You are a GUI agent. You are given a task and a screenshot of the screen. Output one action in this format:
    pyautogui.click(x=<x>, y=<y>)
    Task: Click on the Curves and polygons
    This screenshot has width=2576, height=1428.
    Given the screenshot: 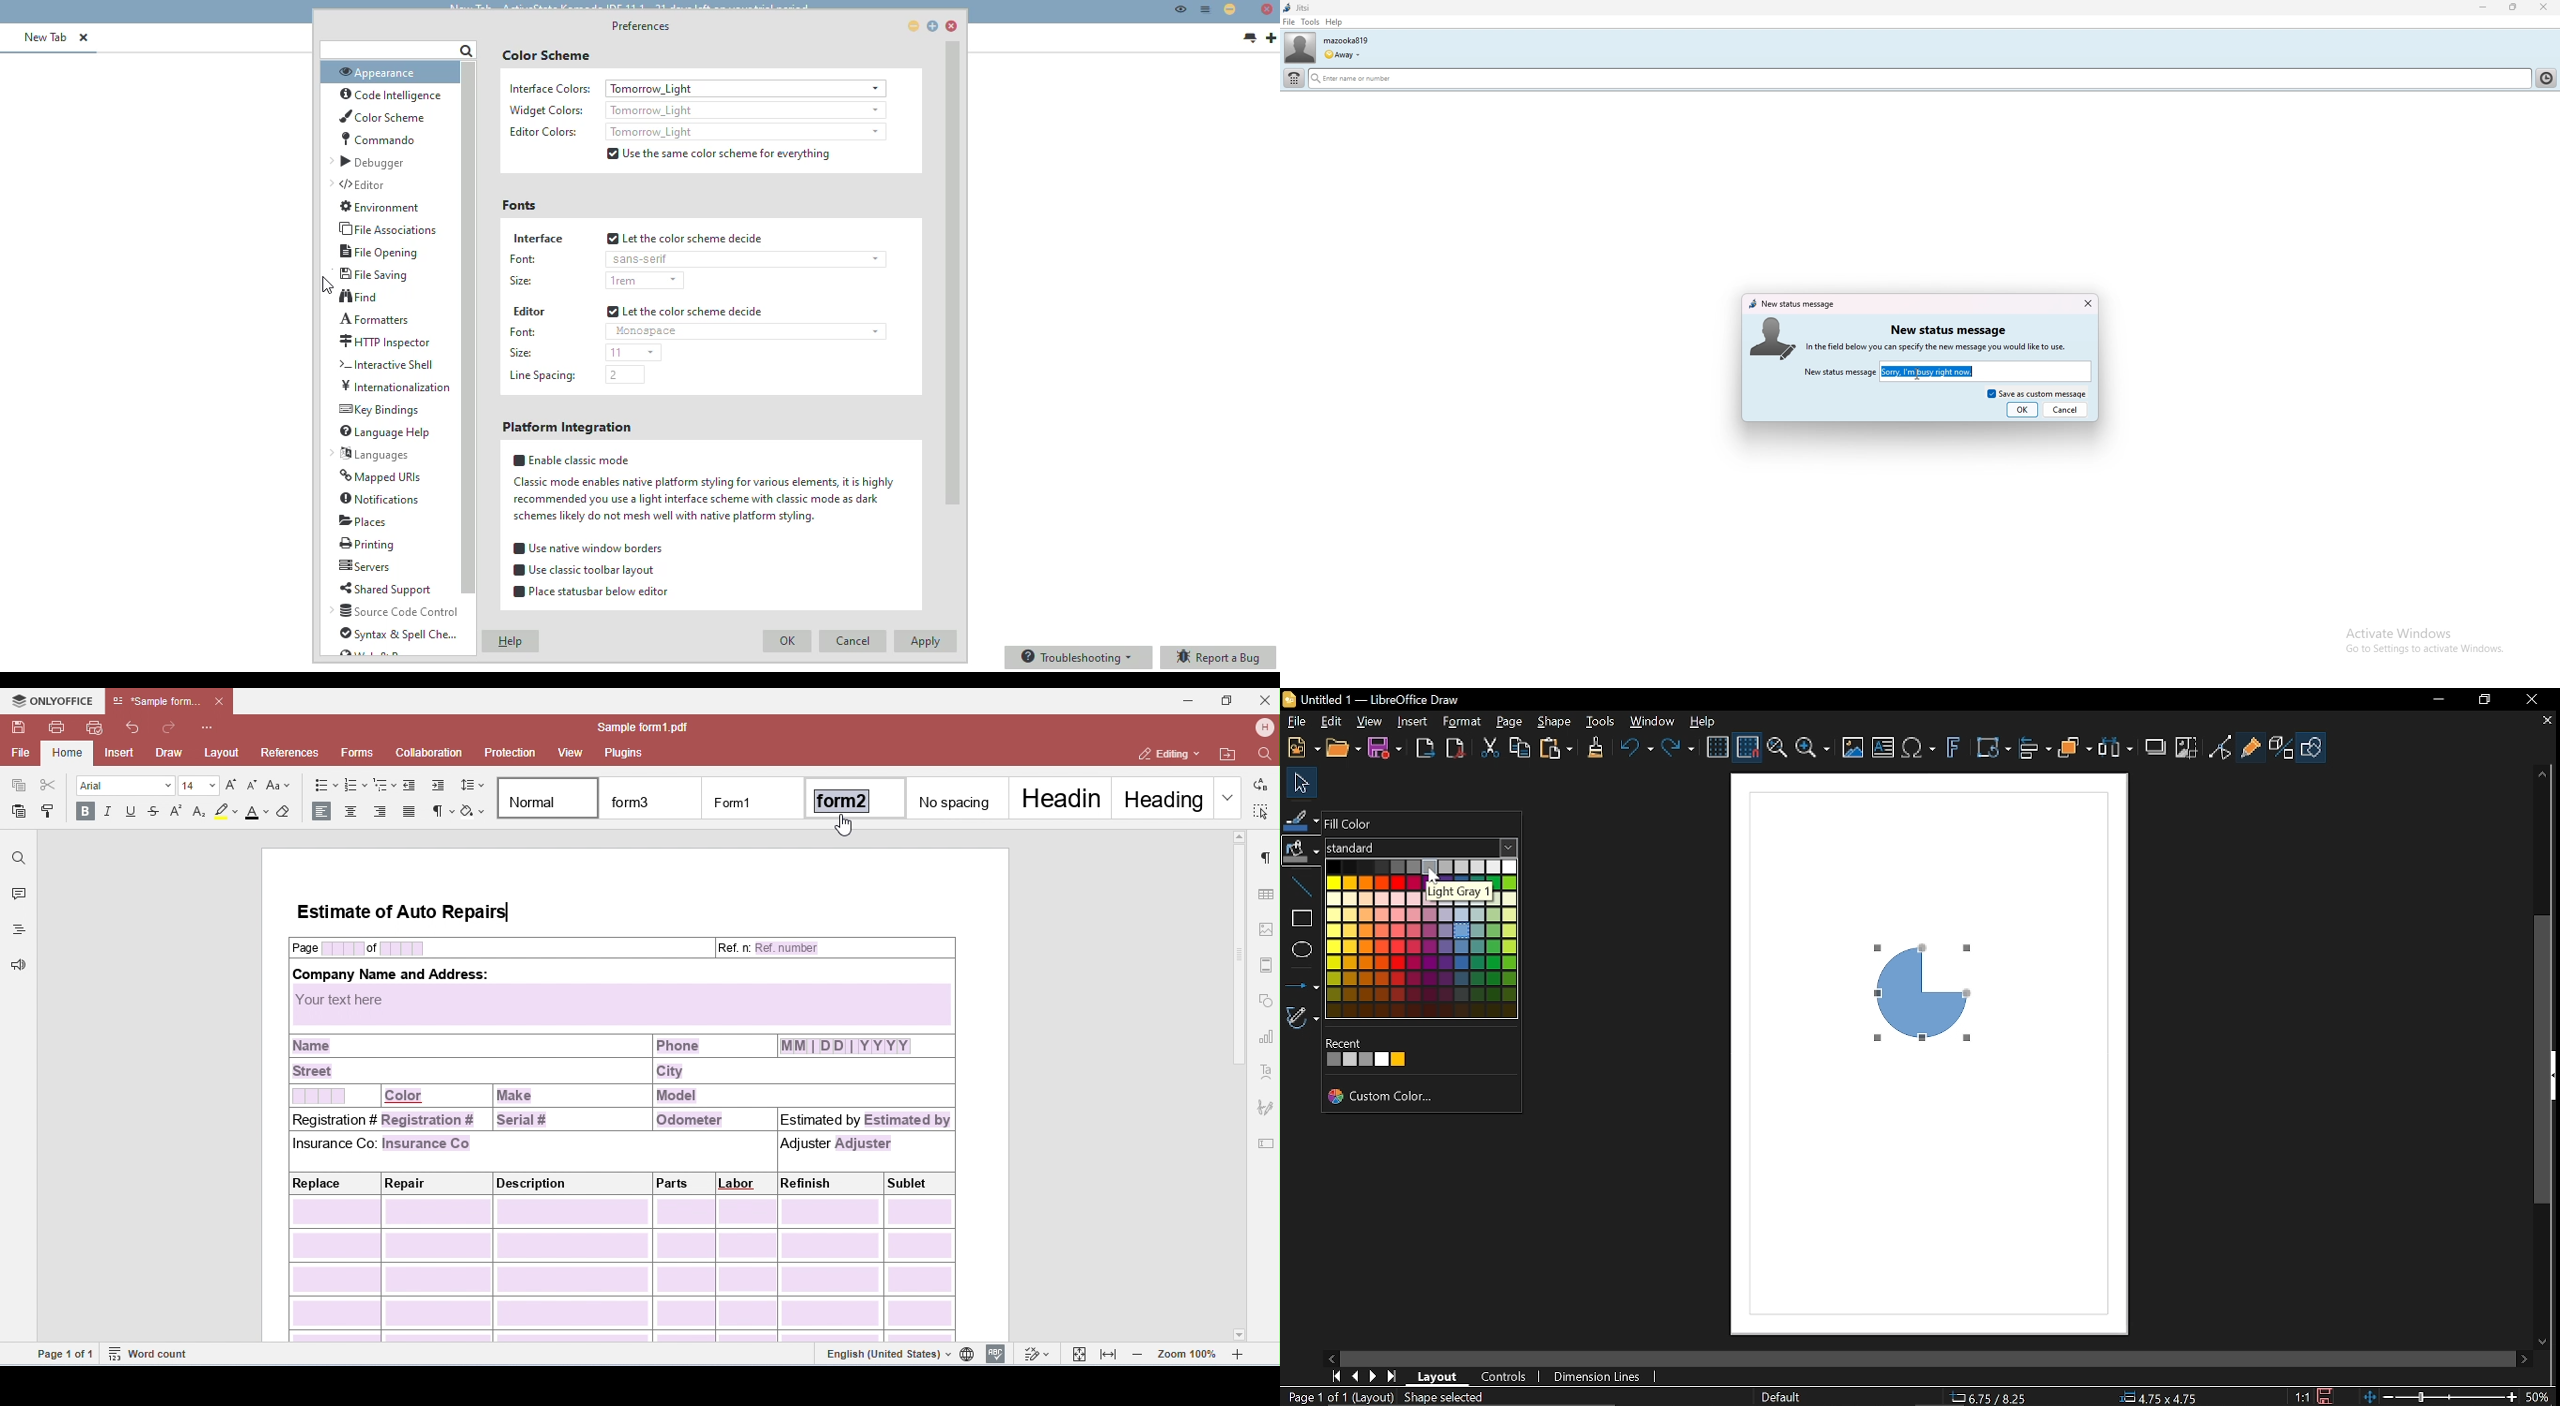 What is the action you would take?
    pyautogui.click(x=1303, y=1019)
    